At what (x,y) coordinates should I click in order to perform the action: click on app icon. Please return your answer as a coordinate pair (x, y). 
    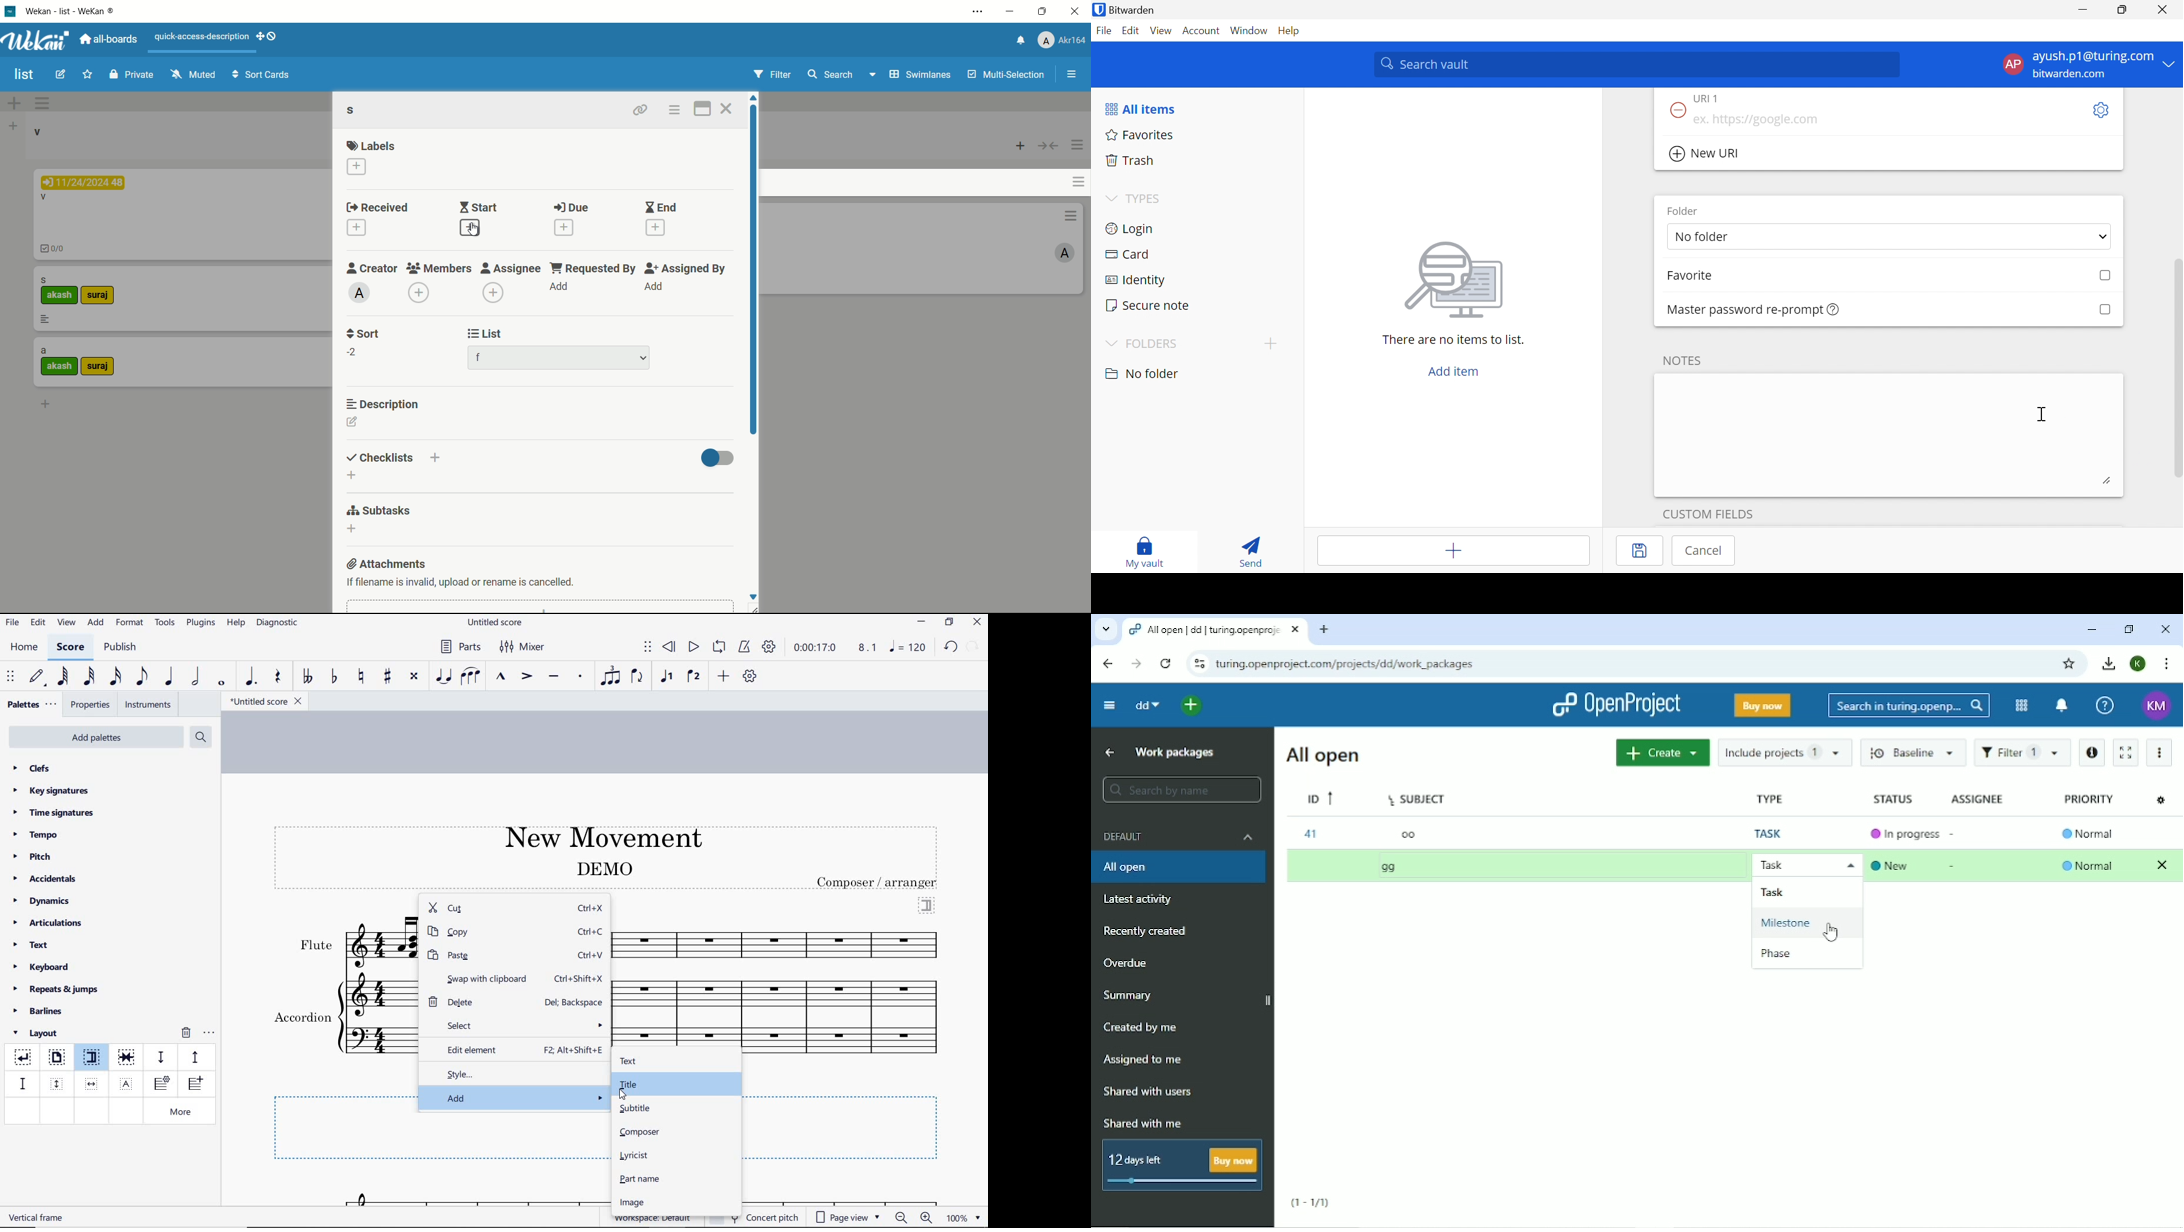
    Looking at the image, I should click on (11, 11).